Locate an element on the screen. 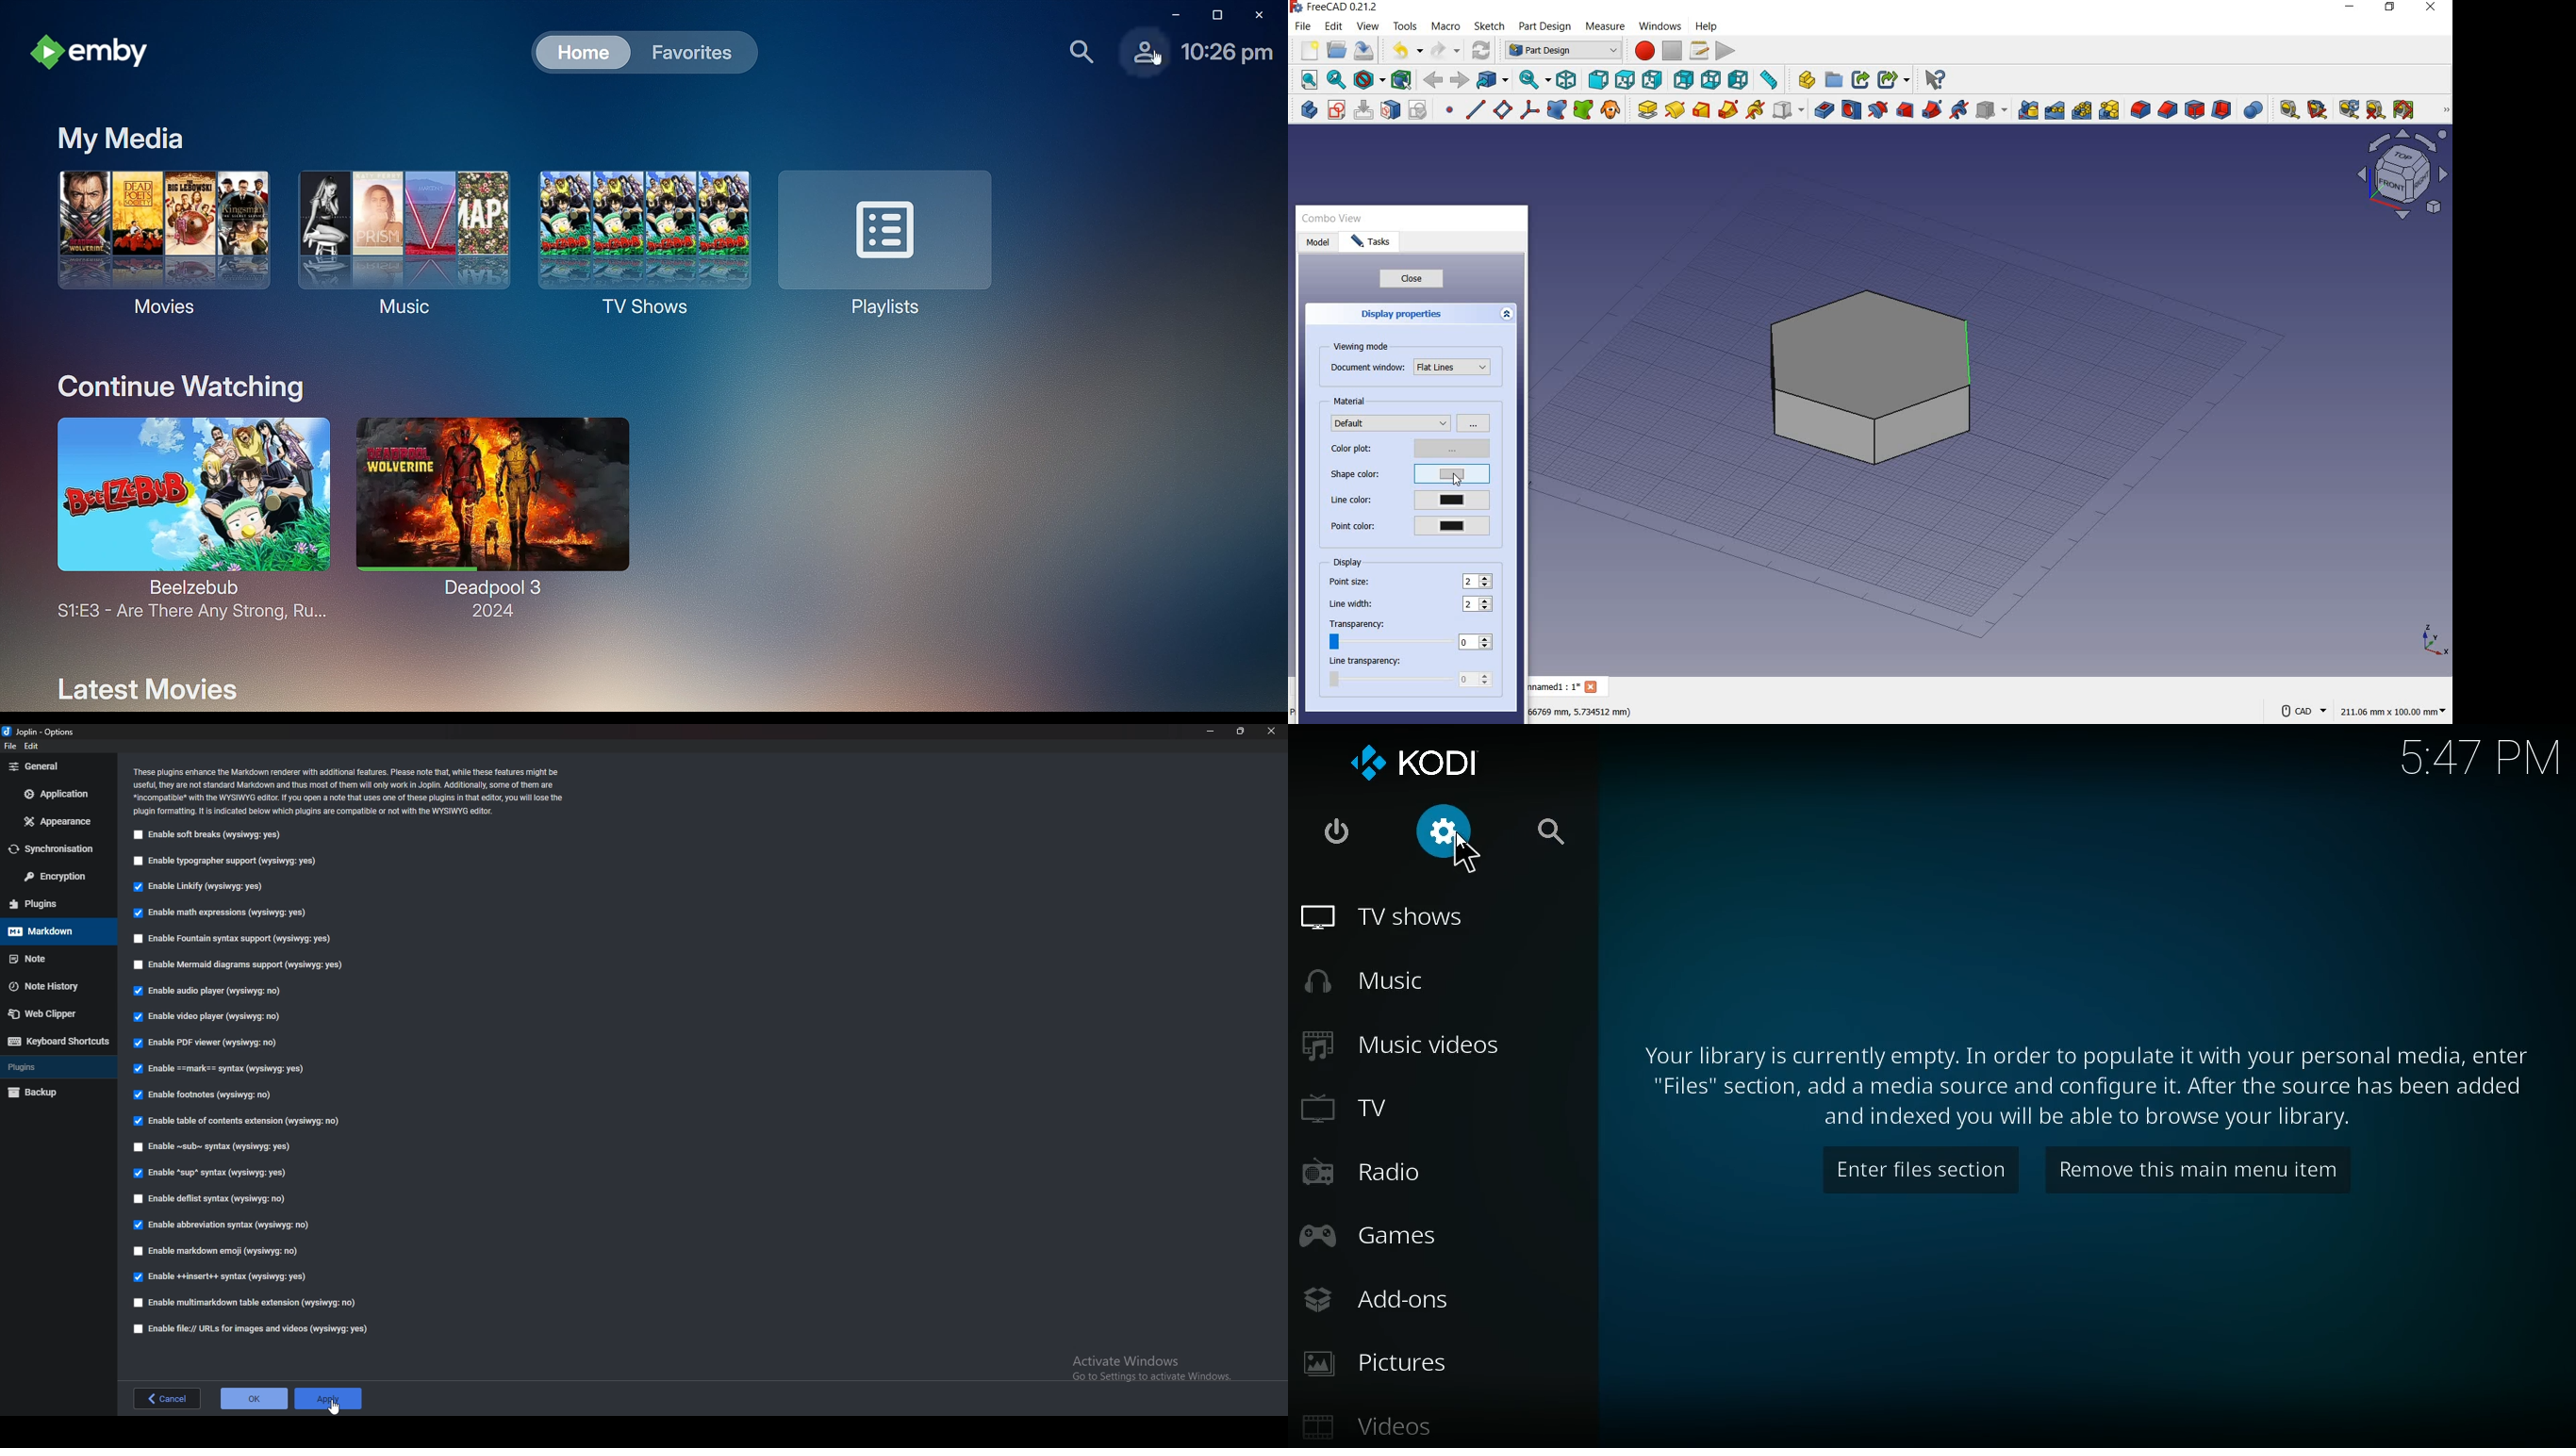  Keyboard shortcuts is located at coordinates (57, 1043).